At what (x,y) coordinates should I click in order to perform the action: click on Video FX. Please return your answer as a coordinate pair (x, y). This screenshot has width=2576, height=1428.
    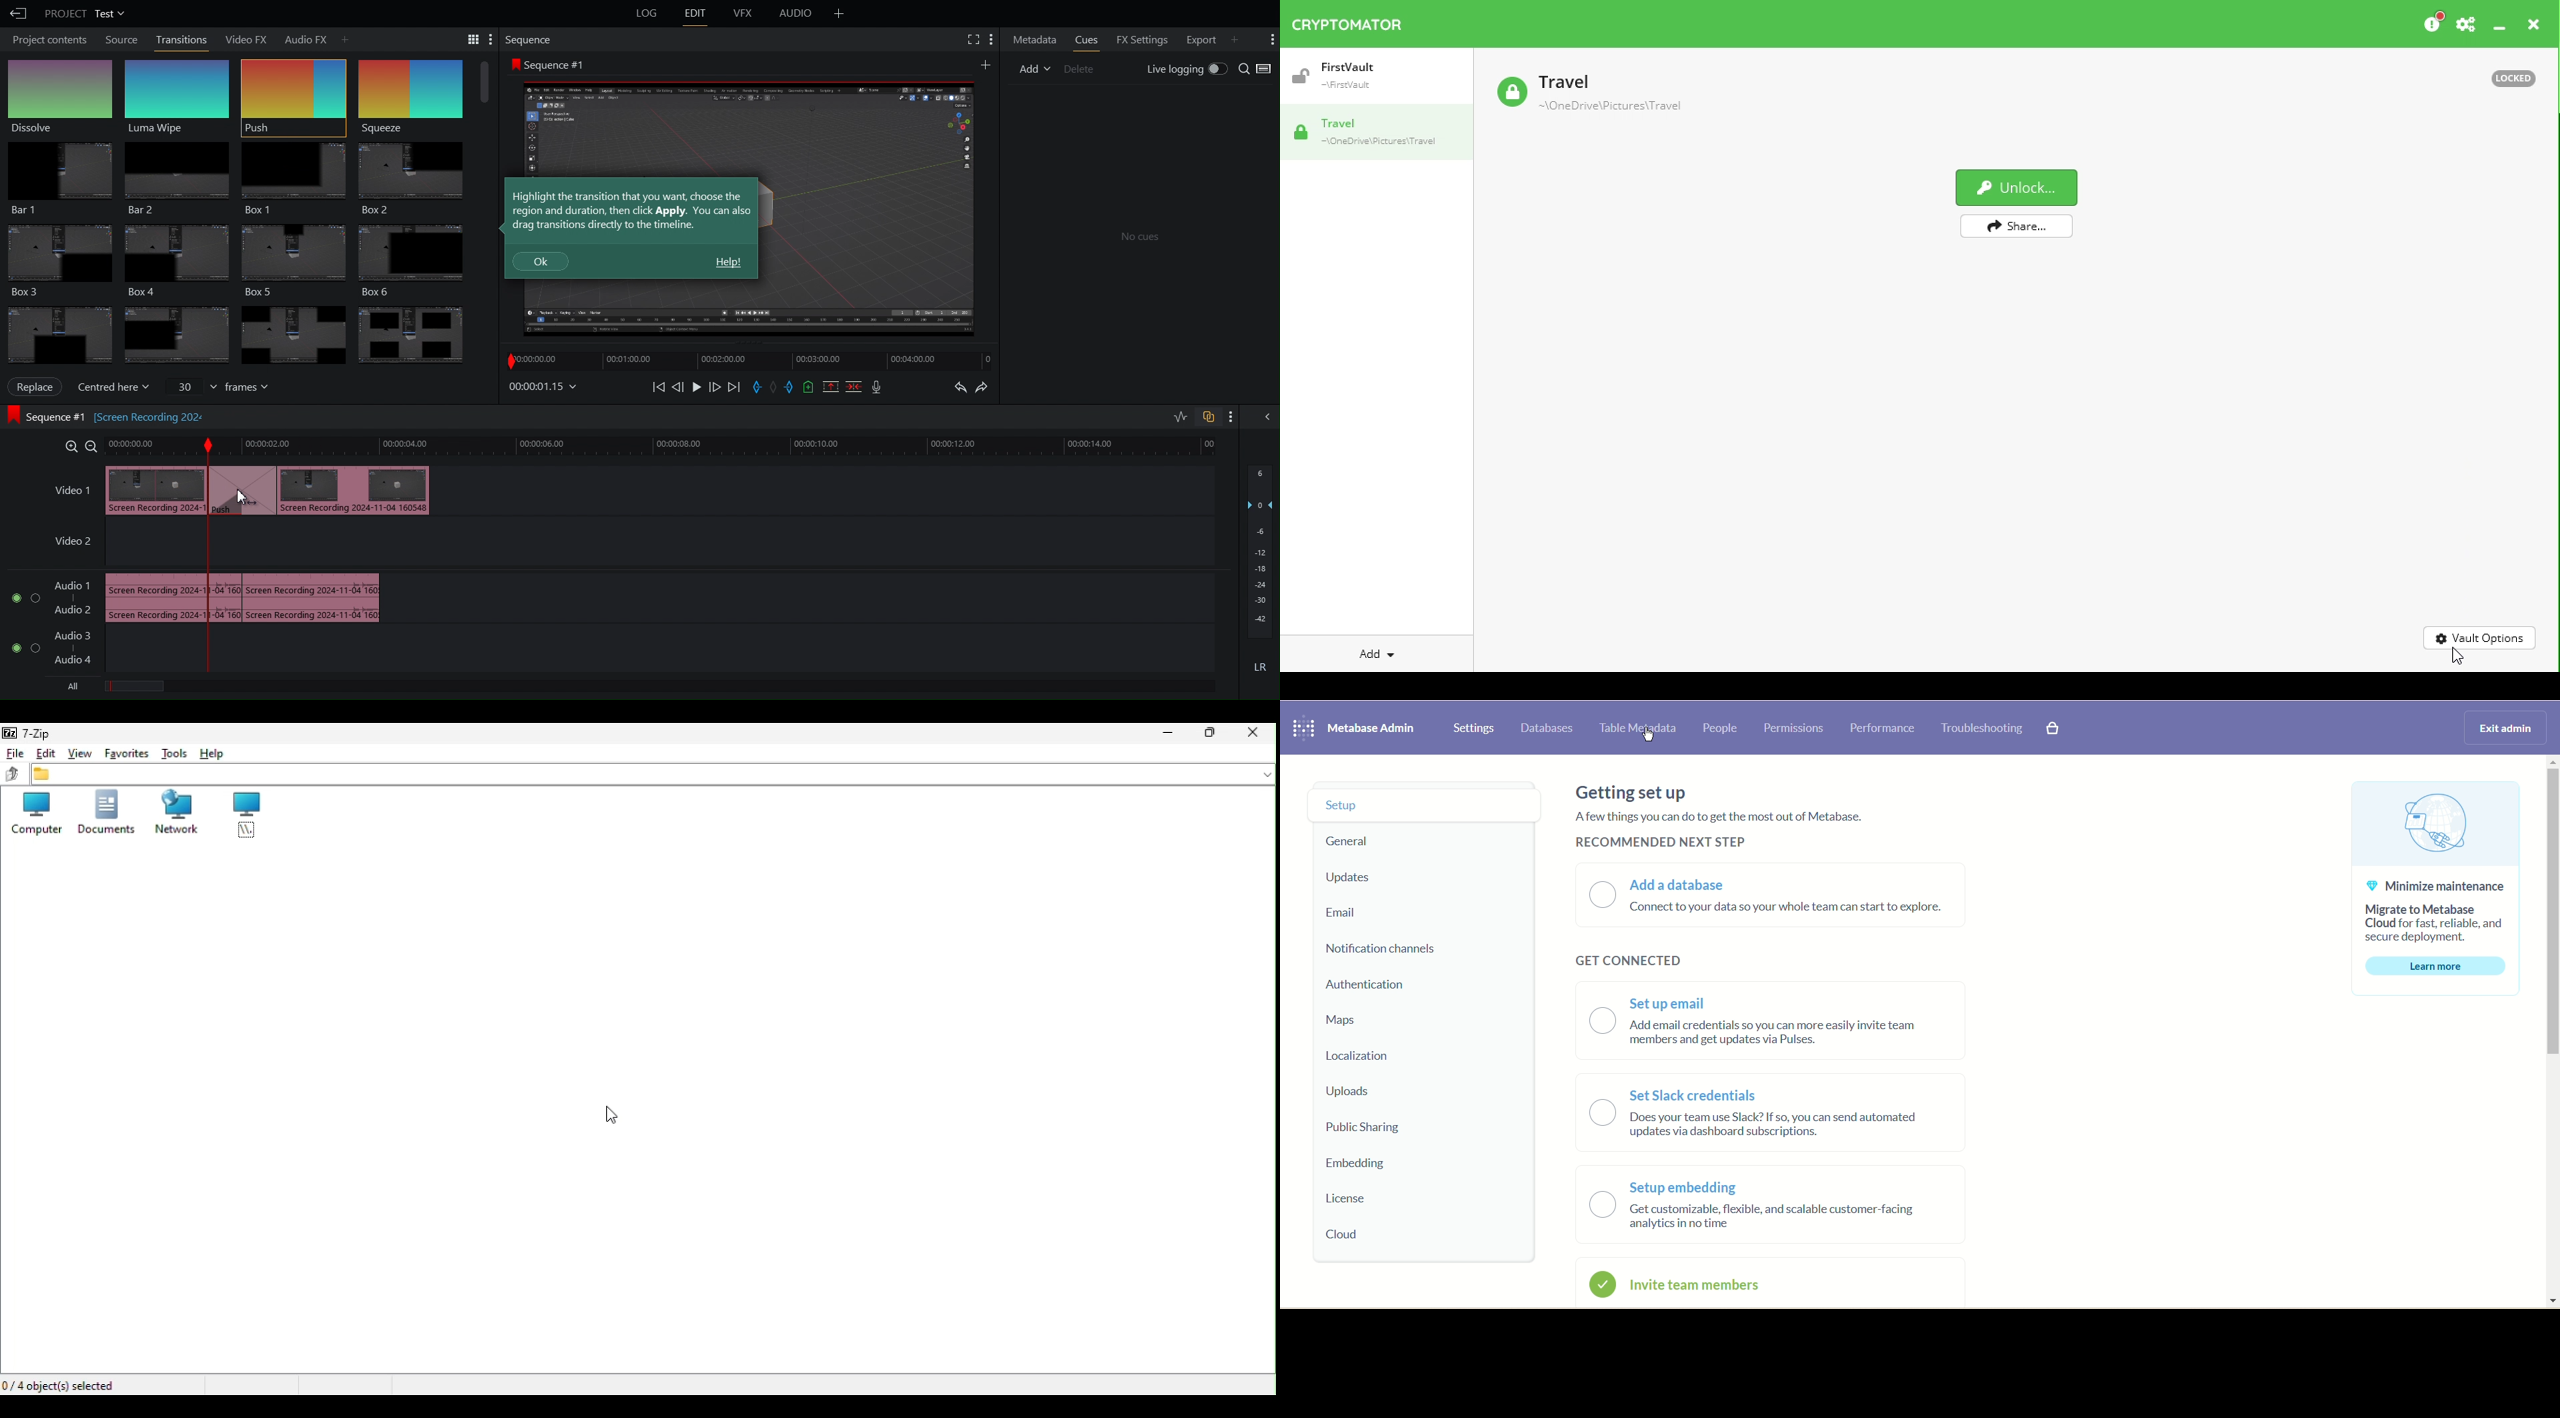
    Looking at the image, I should click on (241, 38).